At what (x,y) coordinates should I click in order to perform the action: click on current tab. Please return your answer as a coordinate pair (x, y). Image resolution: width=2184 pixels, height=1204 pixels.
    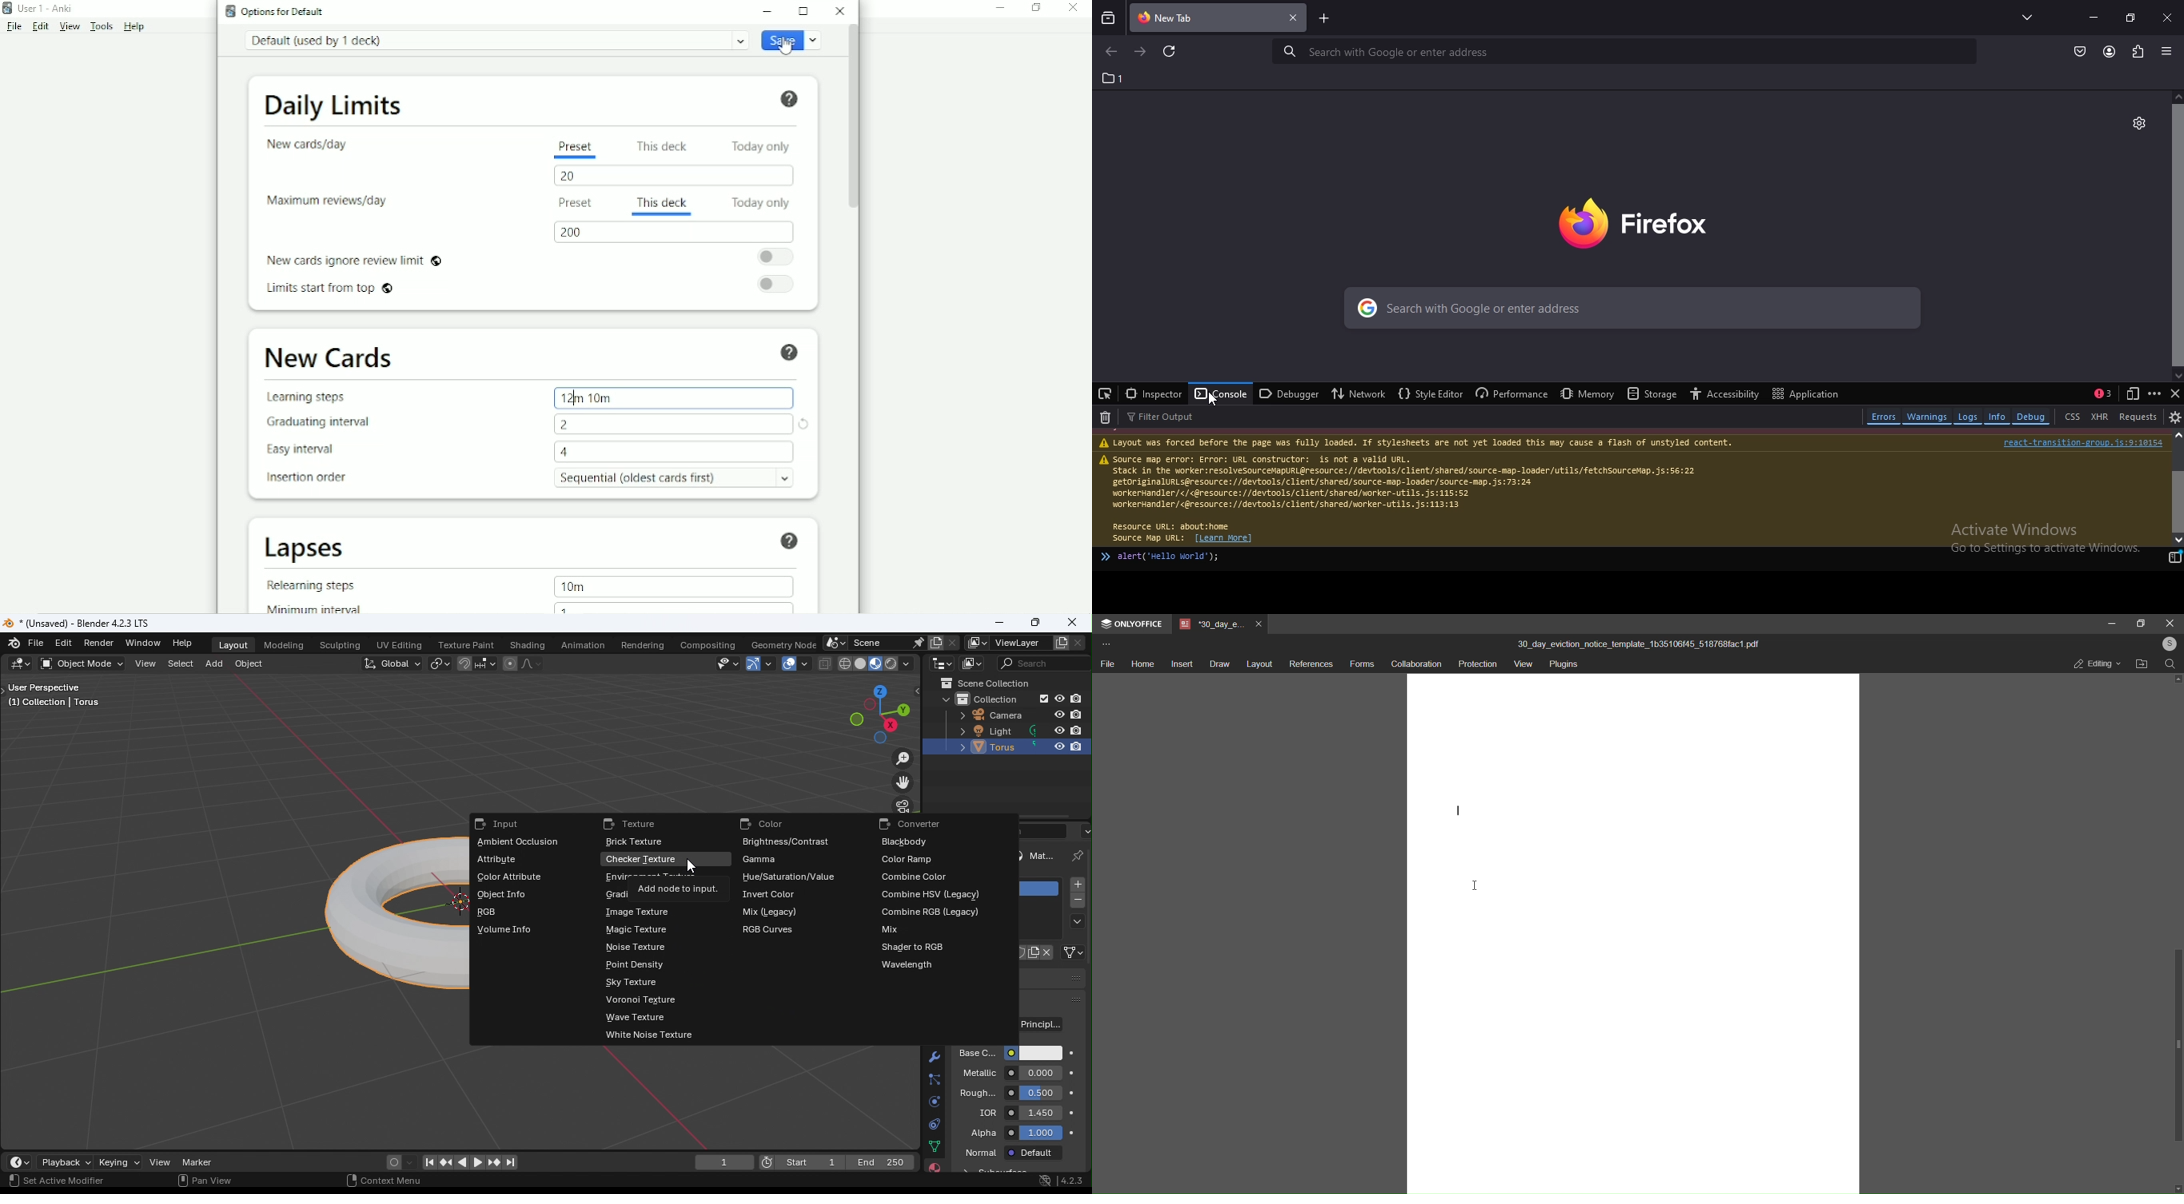
    Looking at the image, I should click on (1193, 17).